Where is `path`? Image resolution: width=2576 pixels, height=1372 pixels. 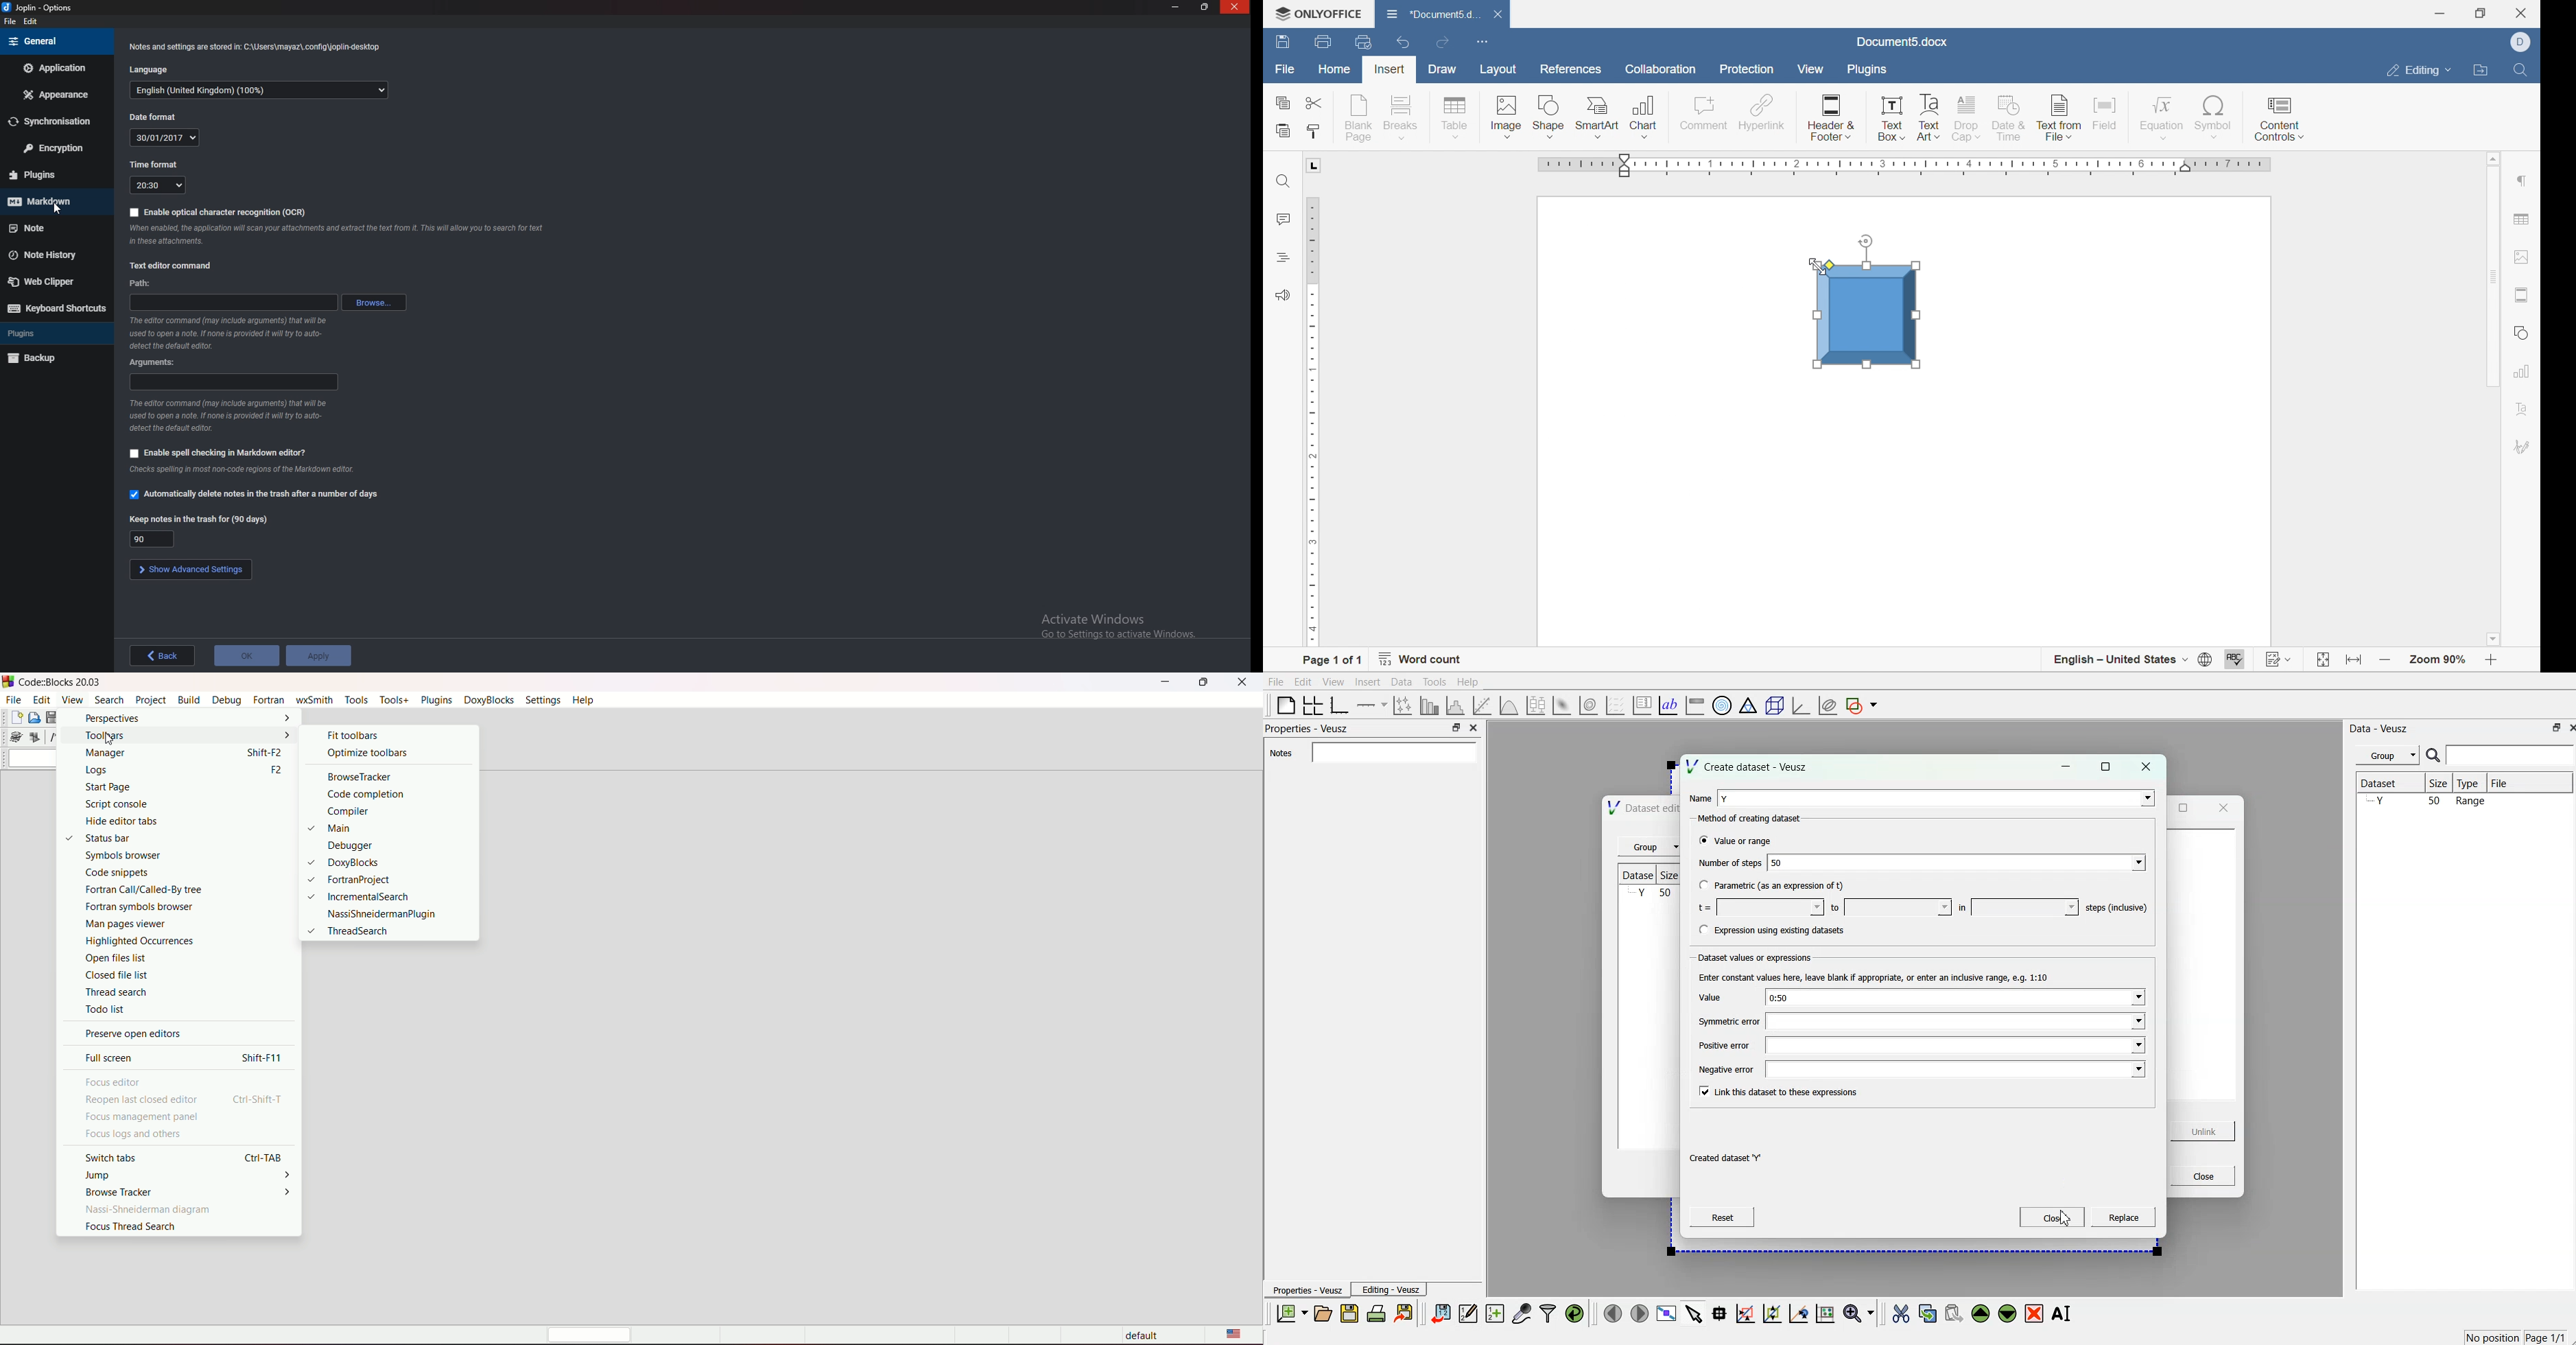
path is located at coordinates (233, 302).